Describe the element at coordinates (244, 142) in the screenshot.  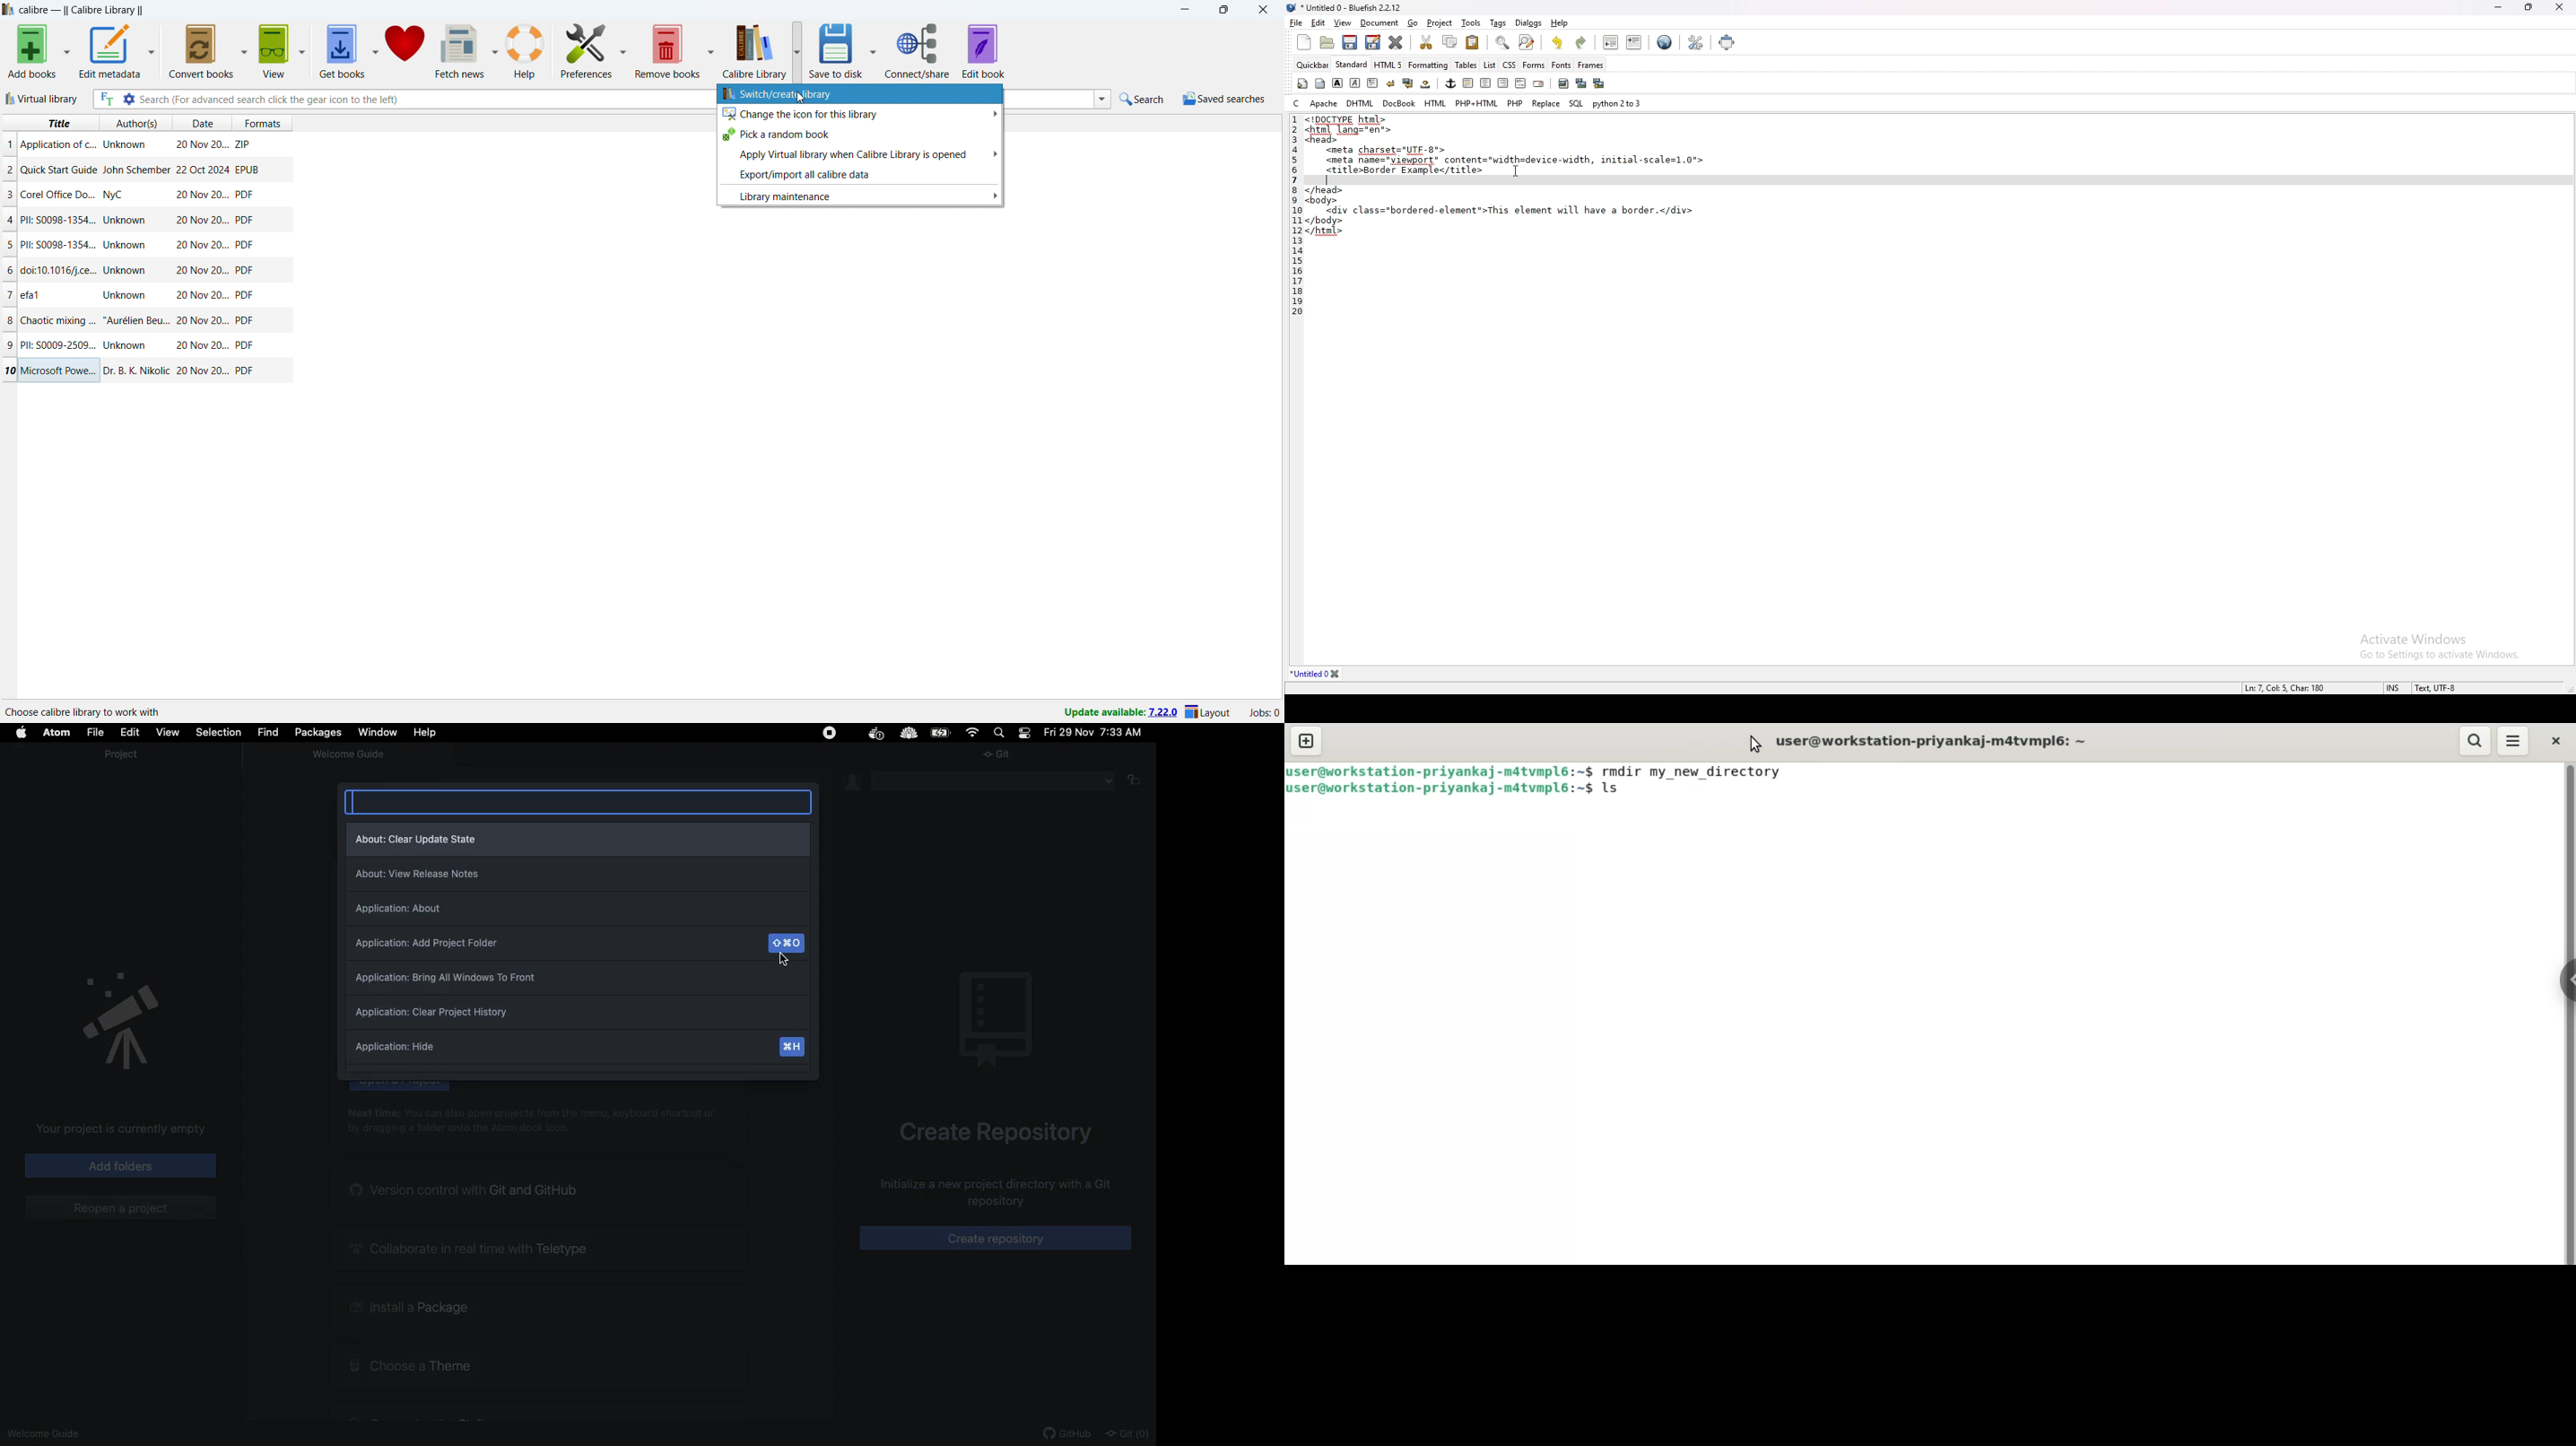
I see `ZIP` at that location.